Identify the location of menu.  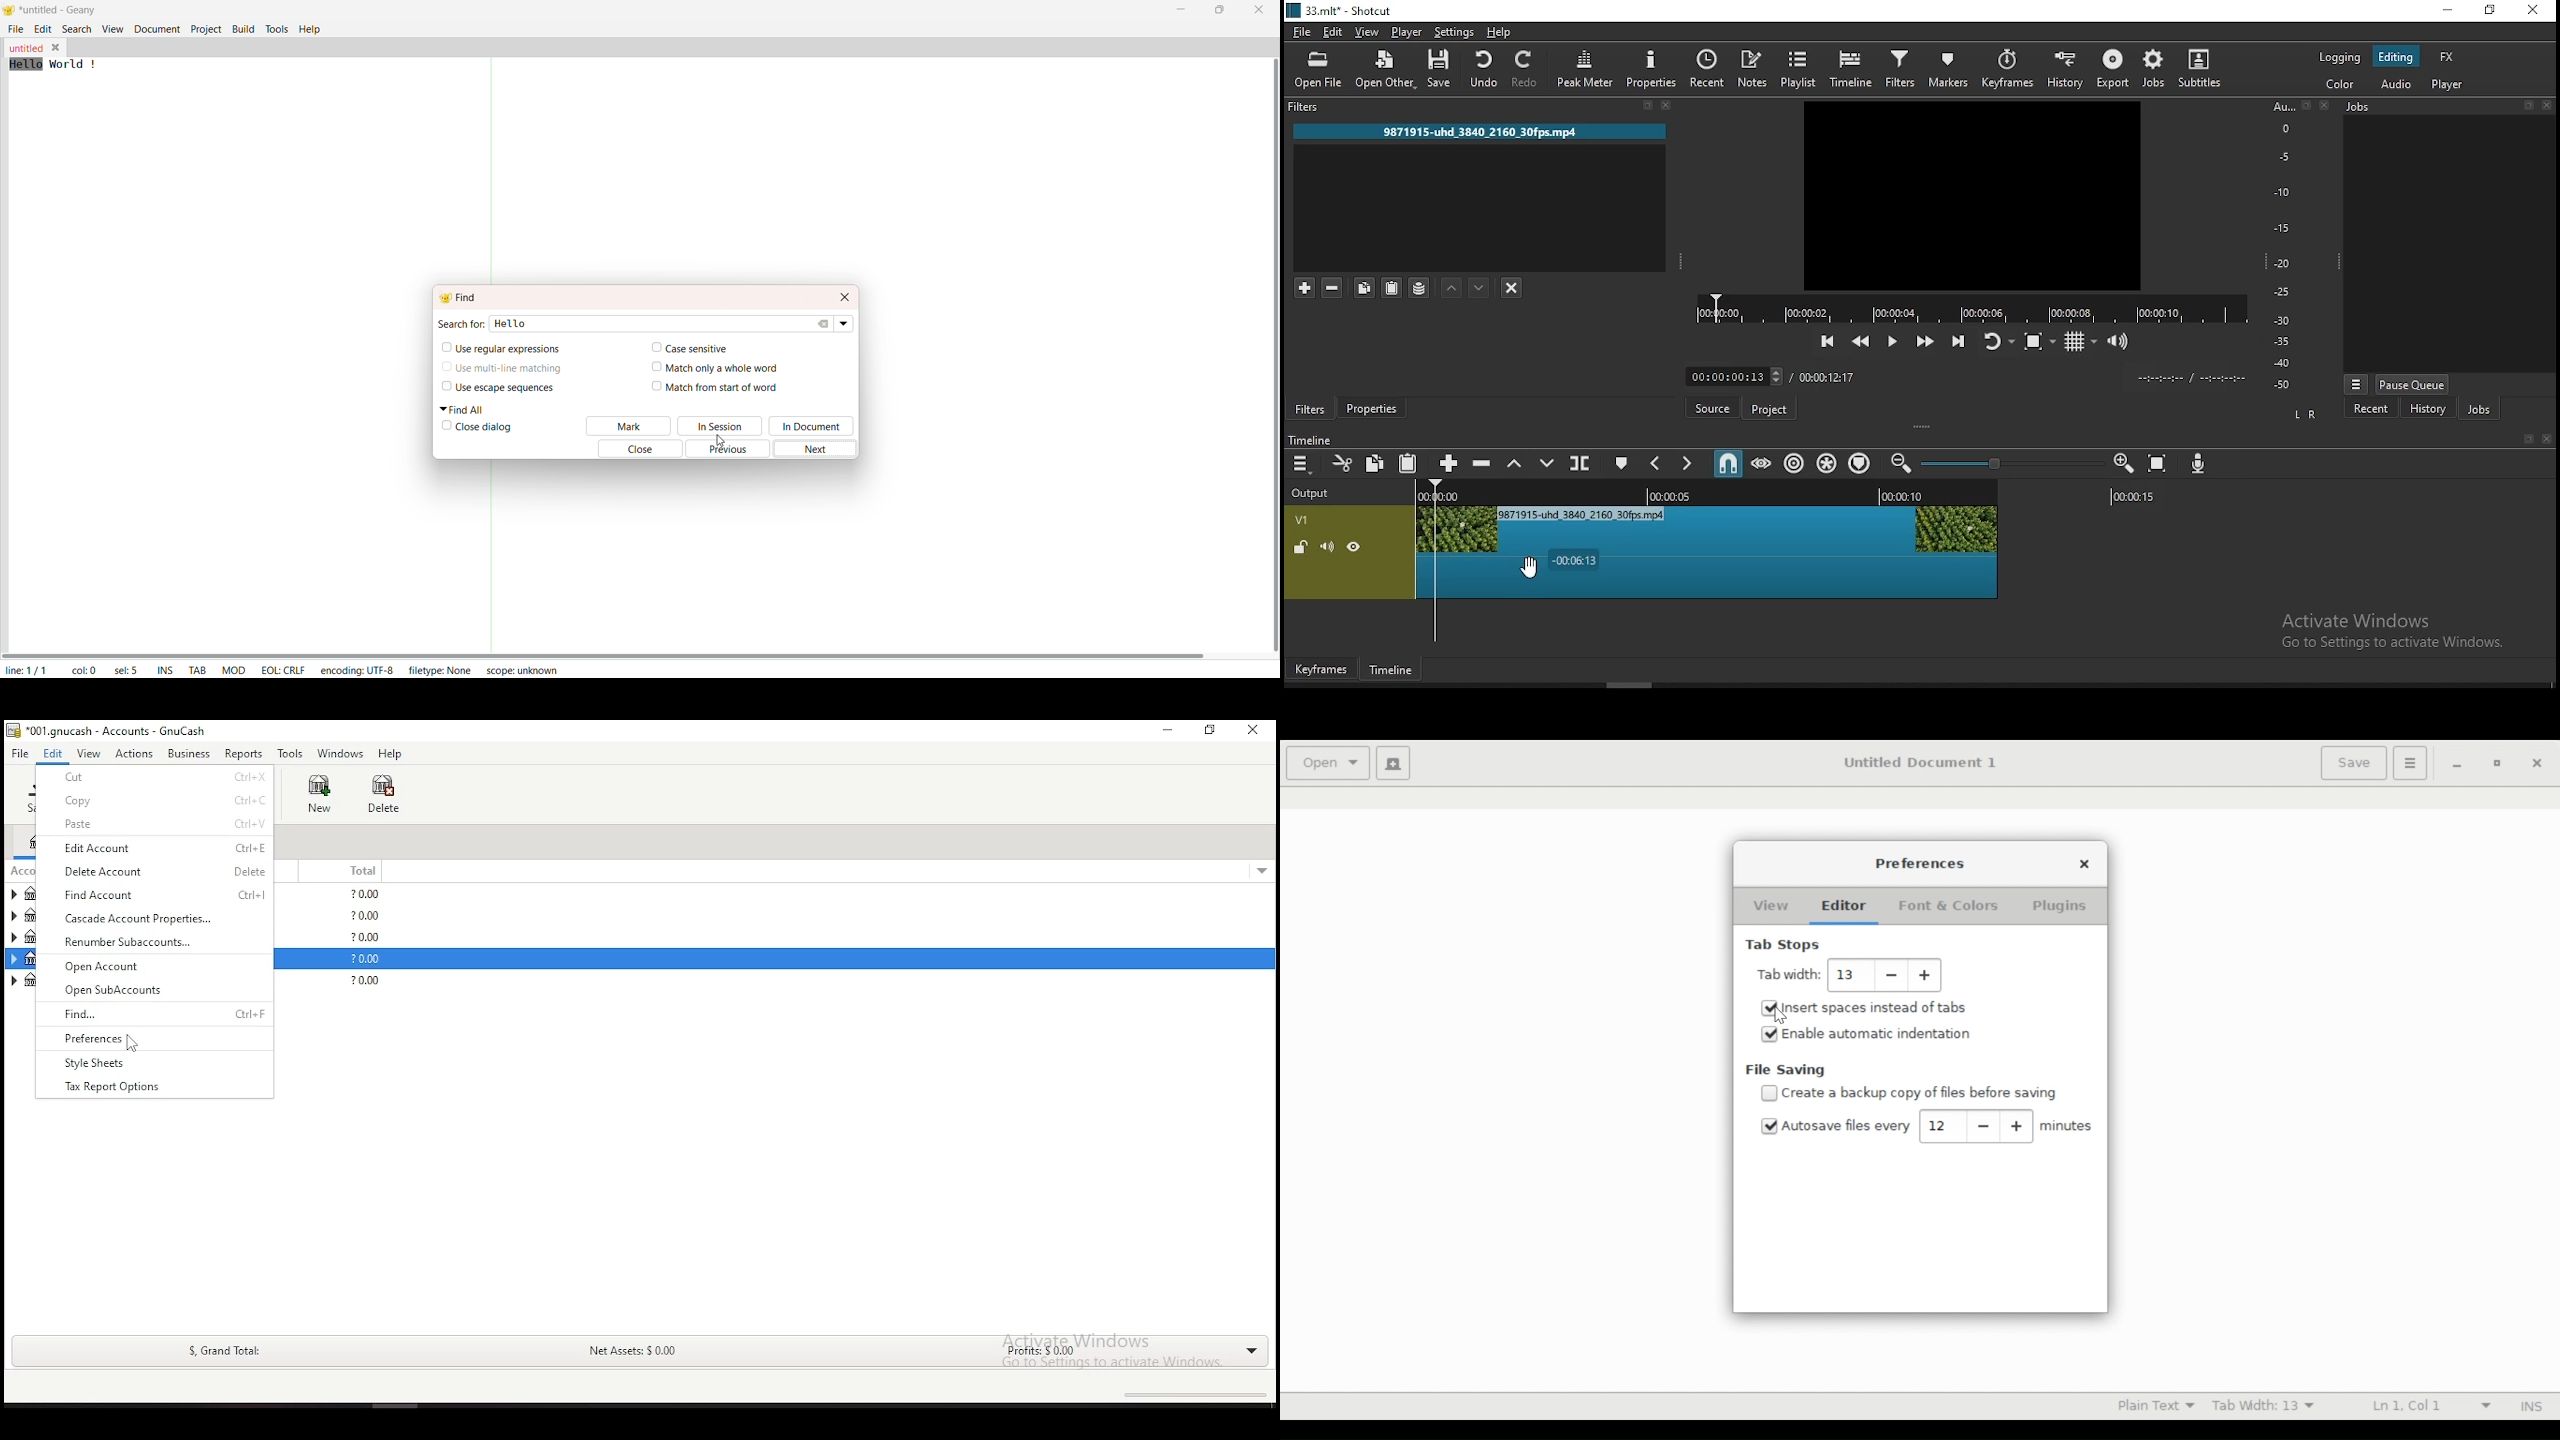
(1302, 463).